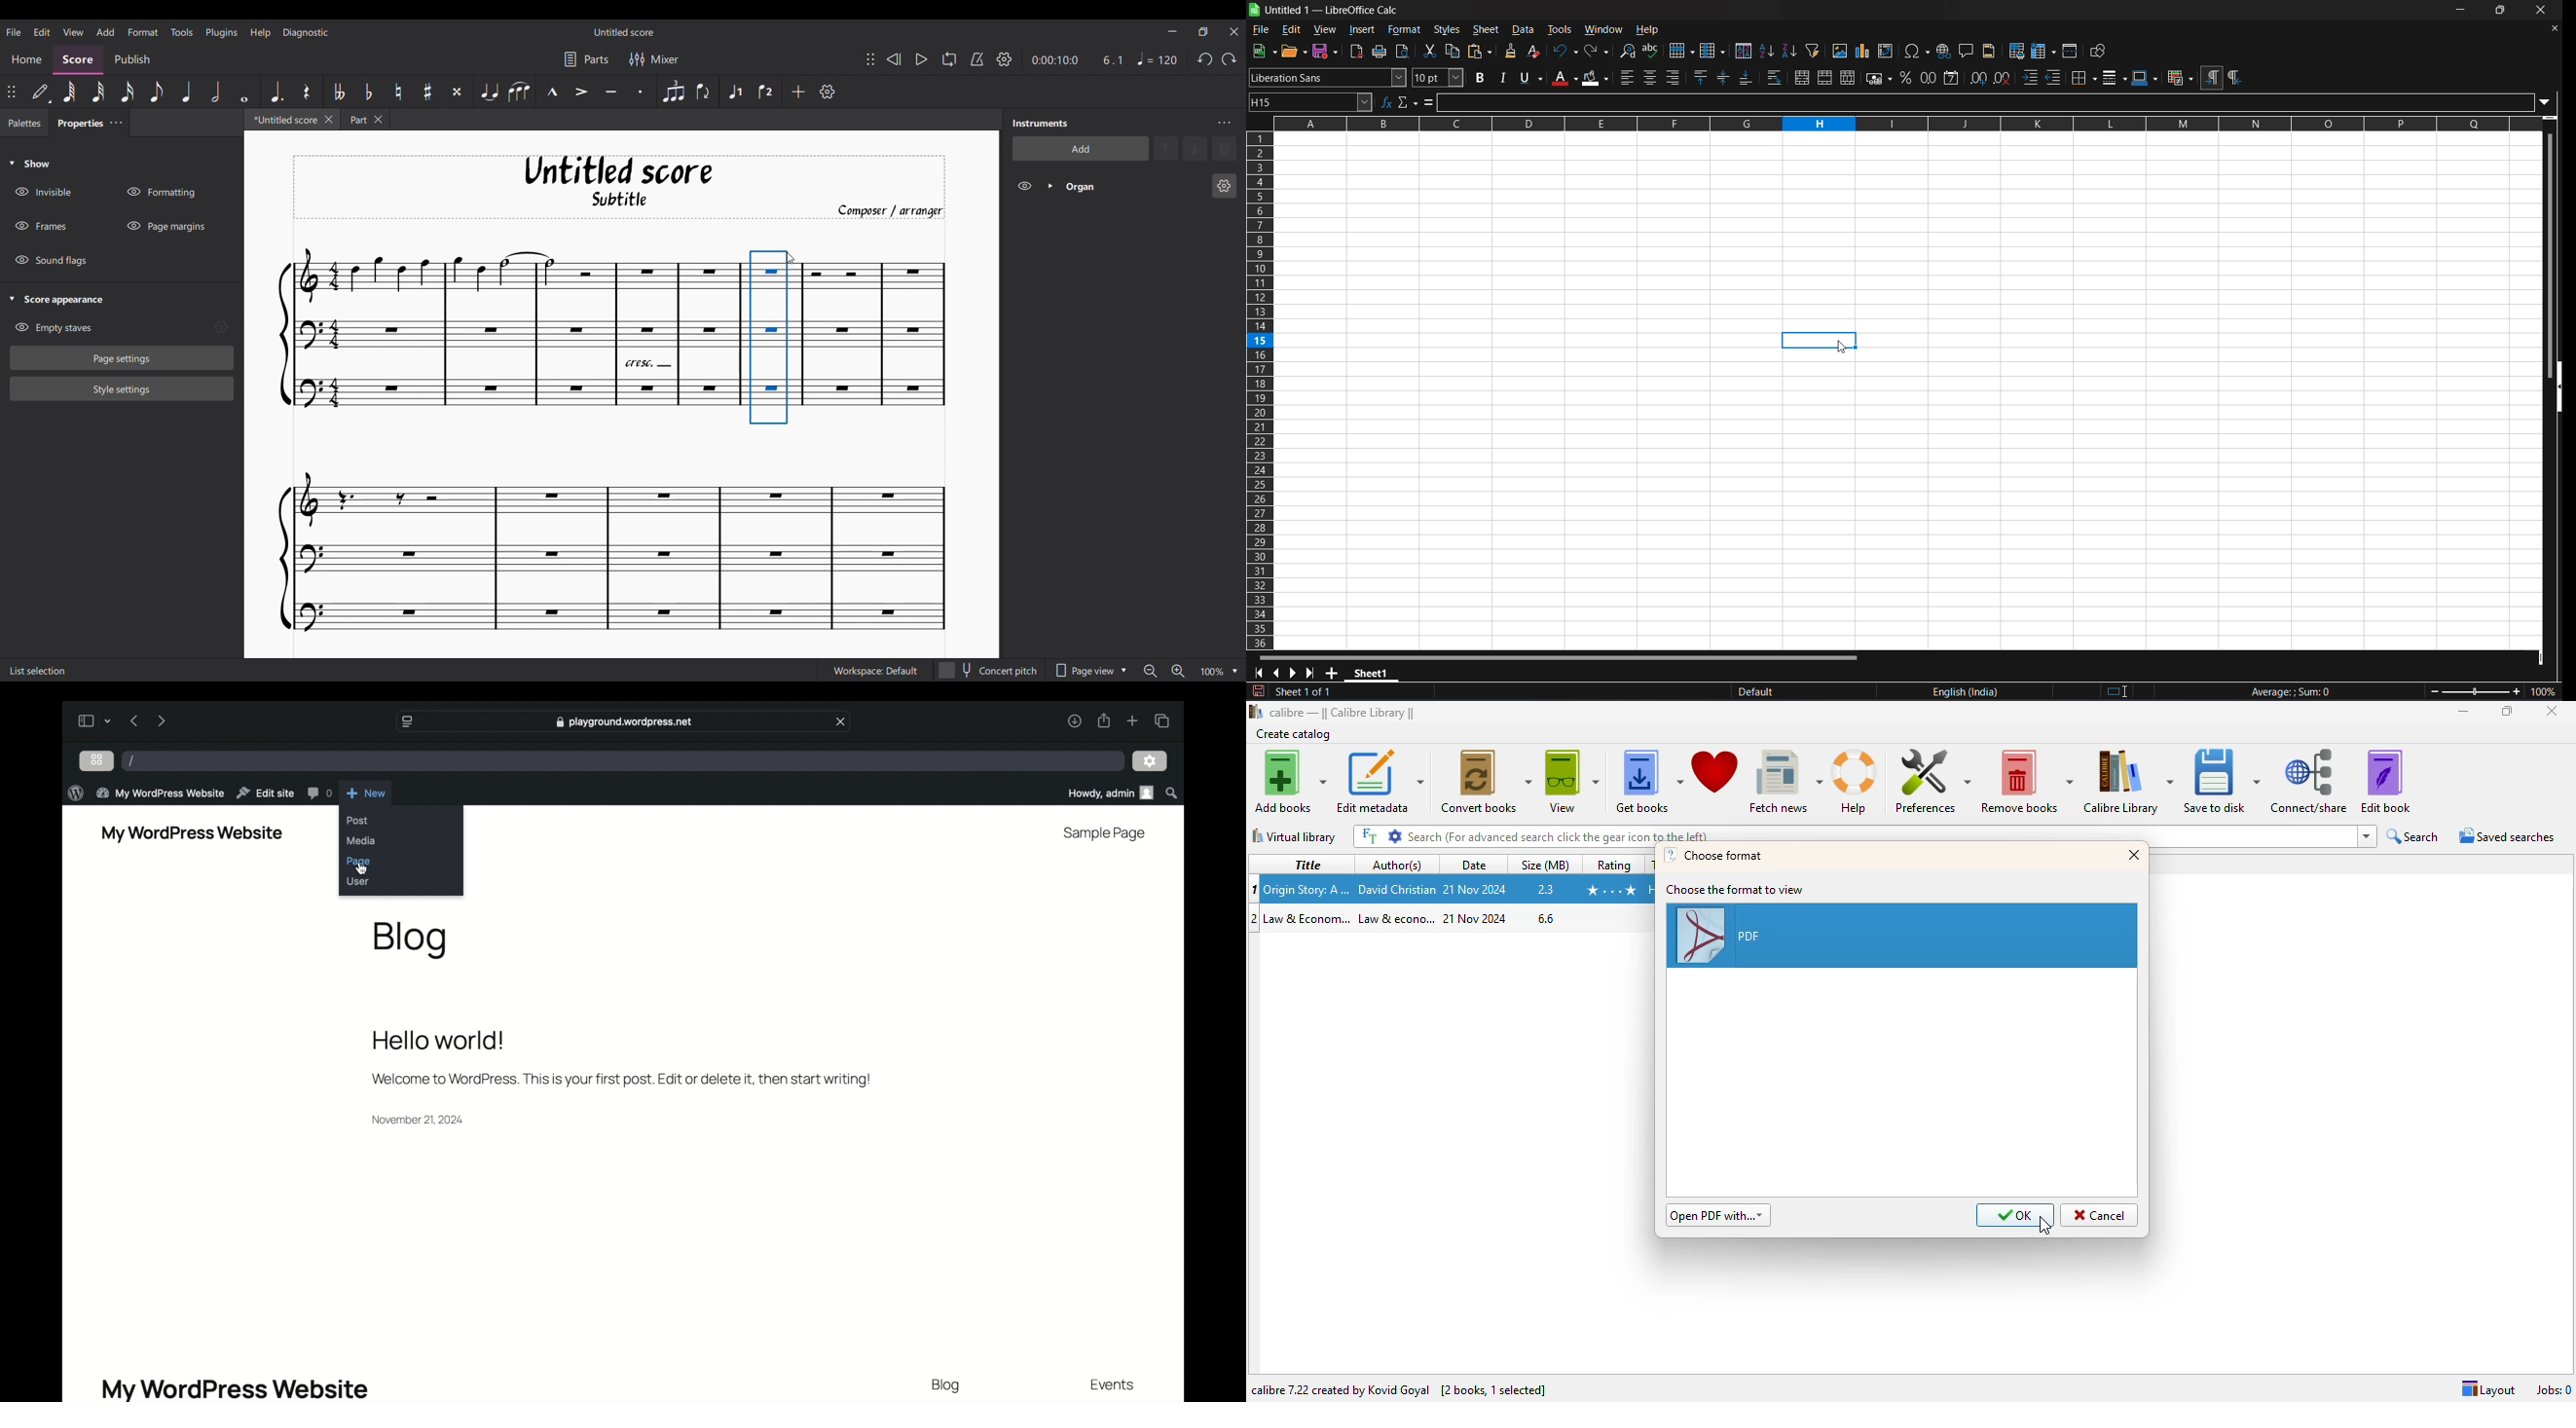 The height and width of the screenshot is (1428, 2576). Describe the element at coordinates (1560, 656) in the screenshot. I see `horizontal scroll bar` at that location.